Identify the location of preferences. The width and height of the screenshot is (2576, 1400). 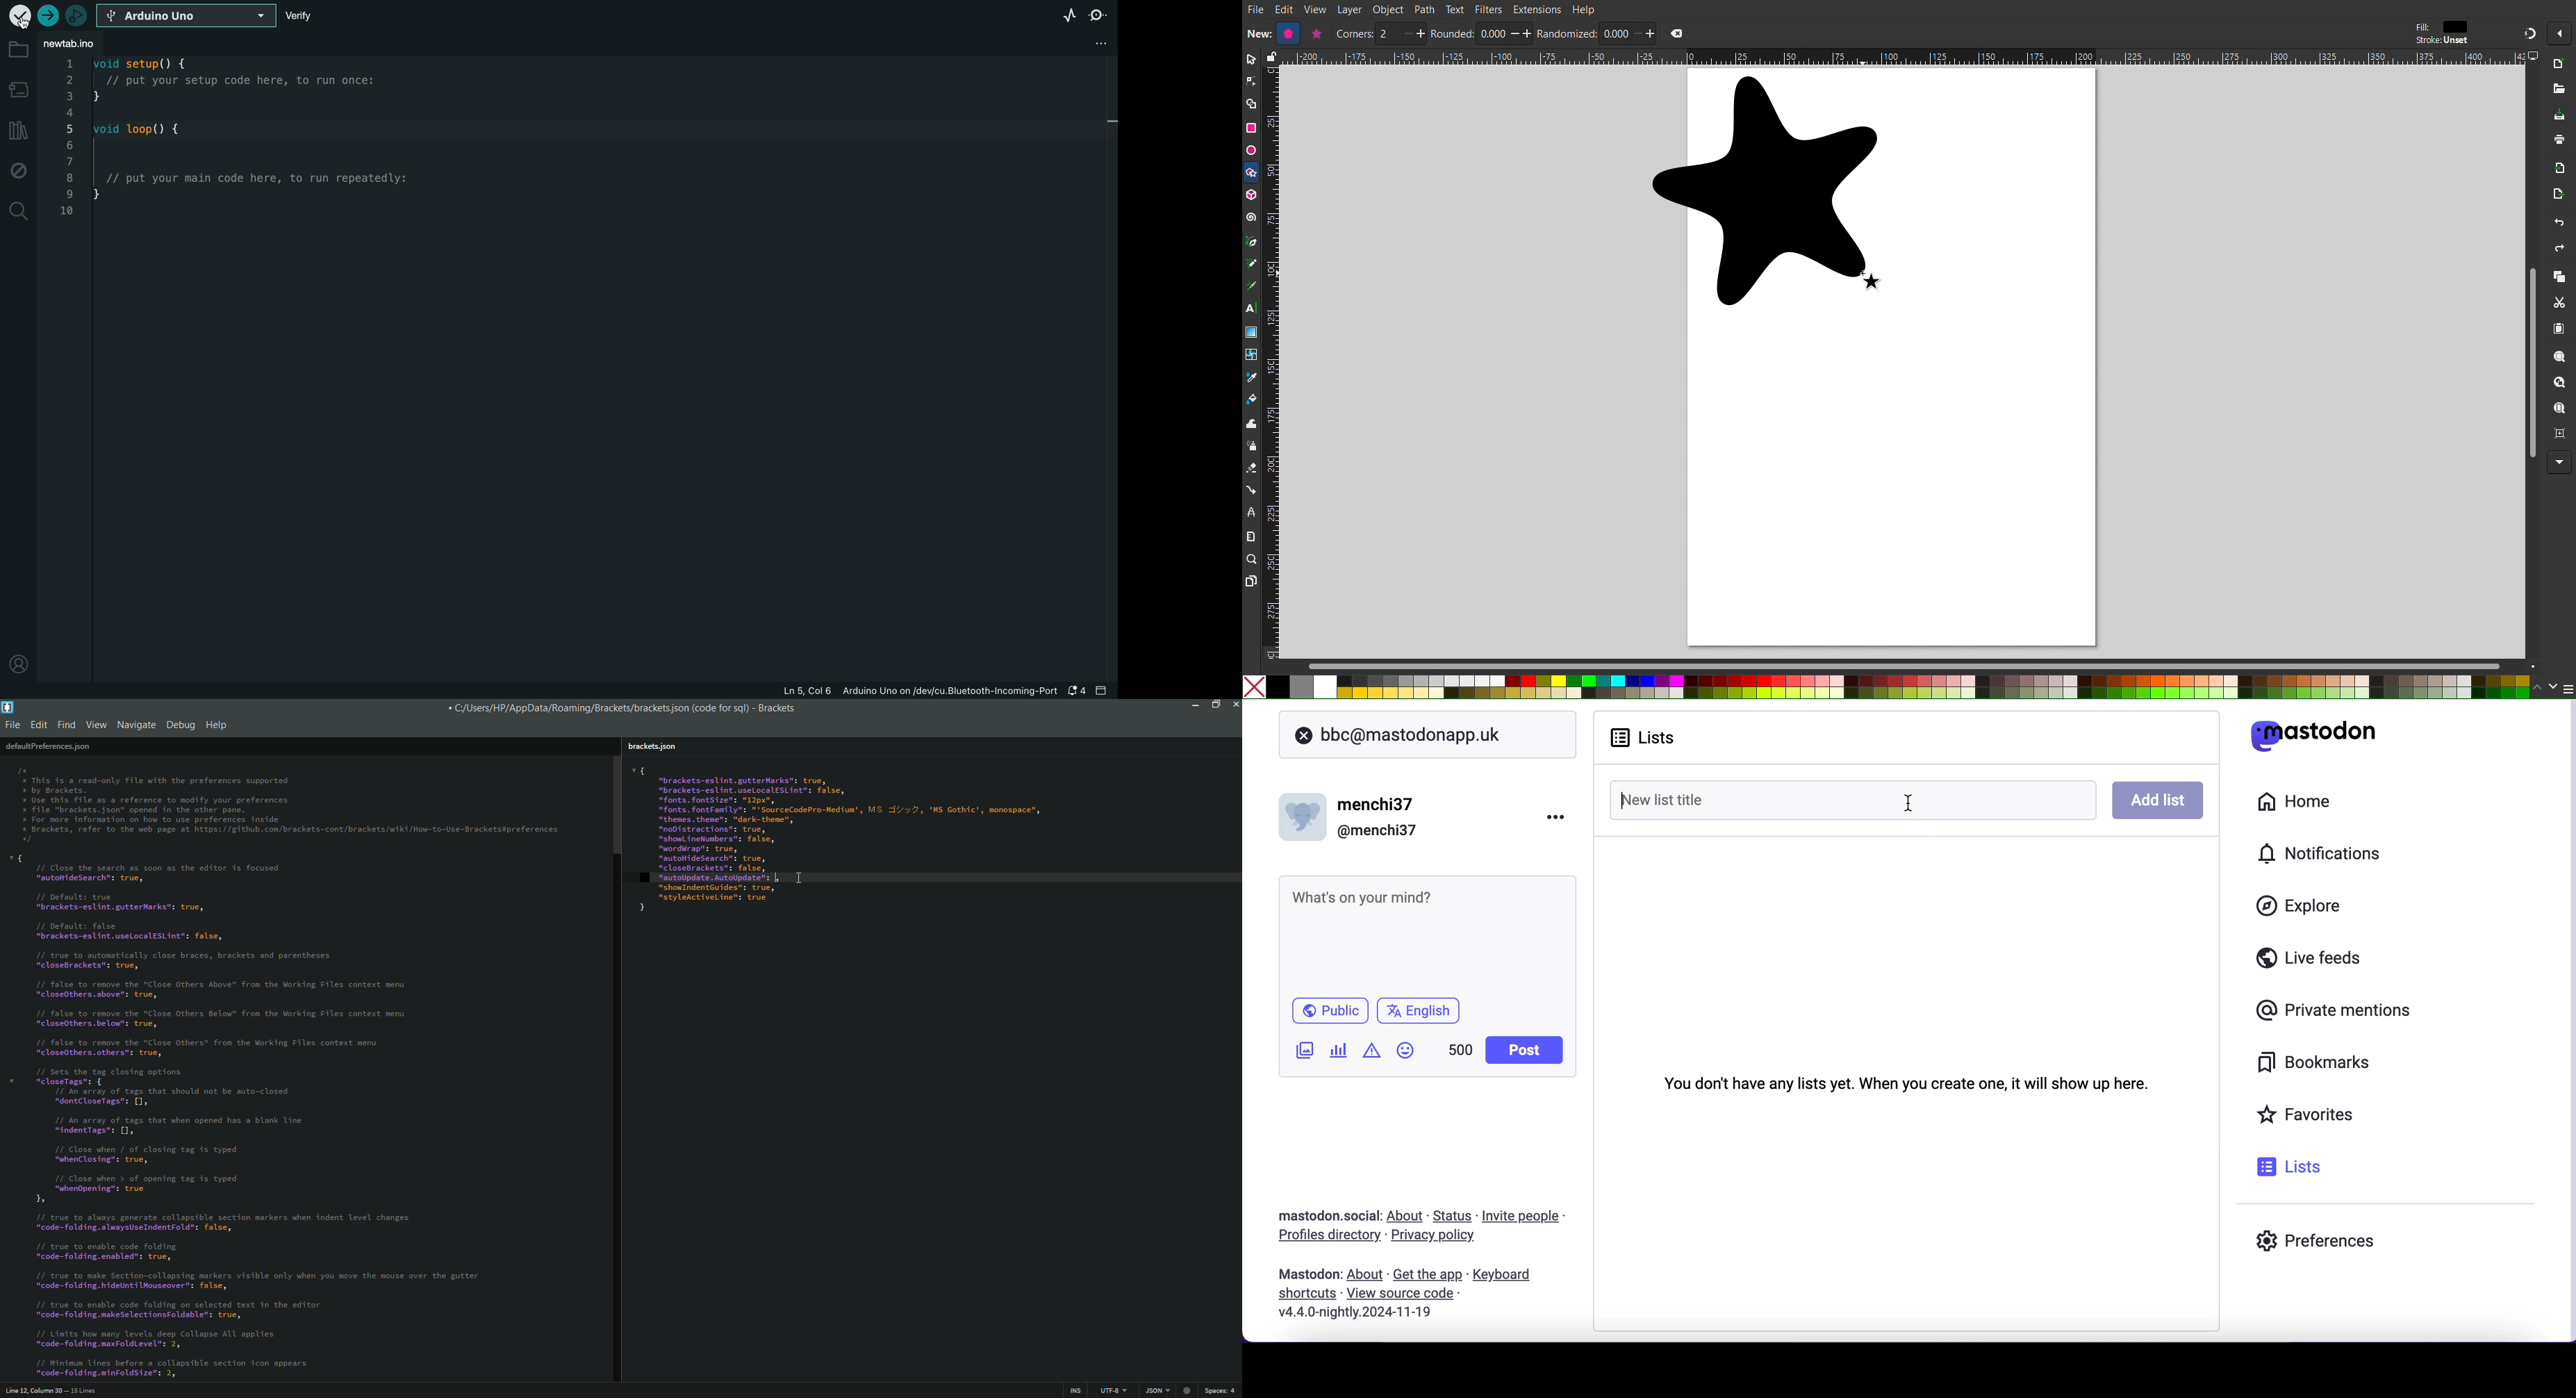
(2316, 1244).